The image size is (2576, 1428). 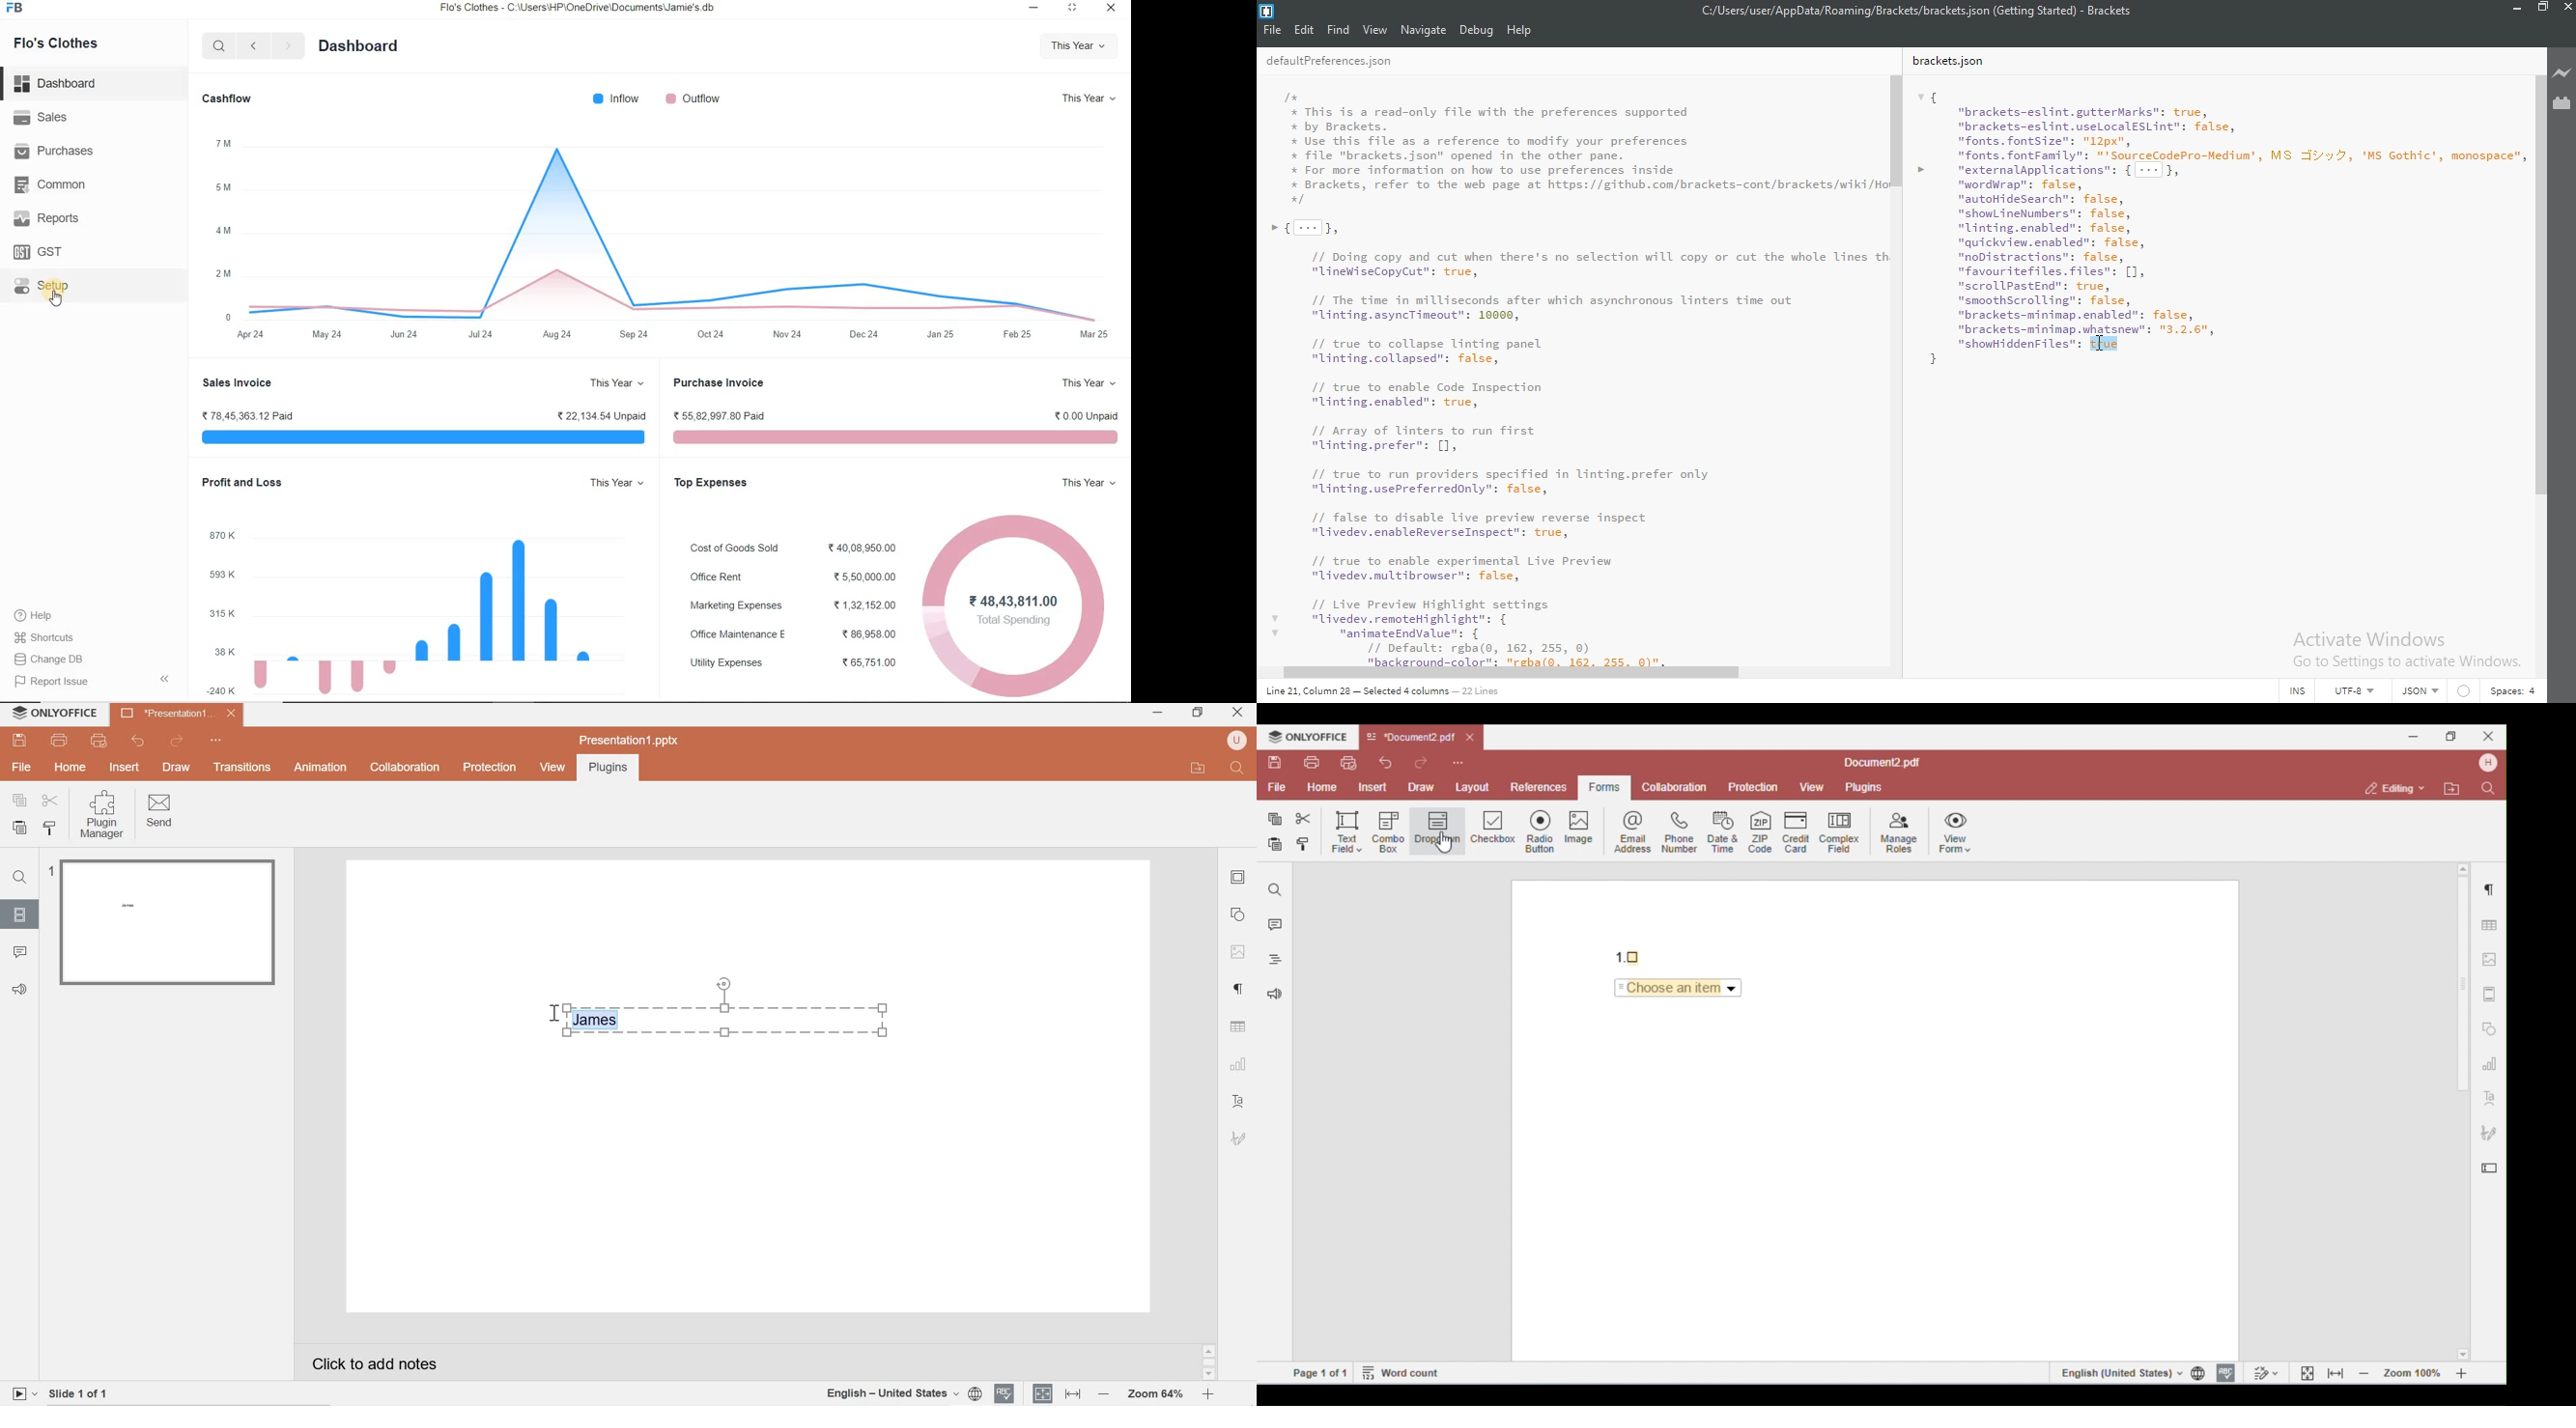 I want to click on Purchases, so click(x=94, y=149).